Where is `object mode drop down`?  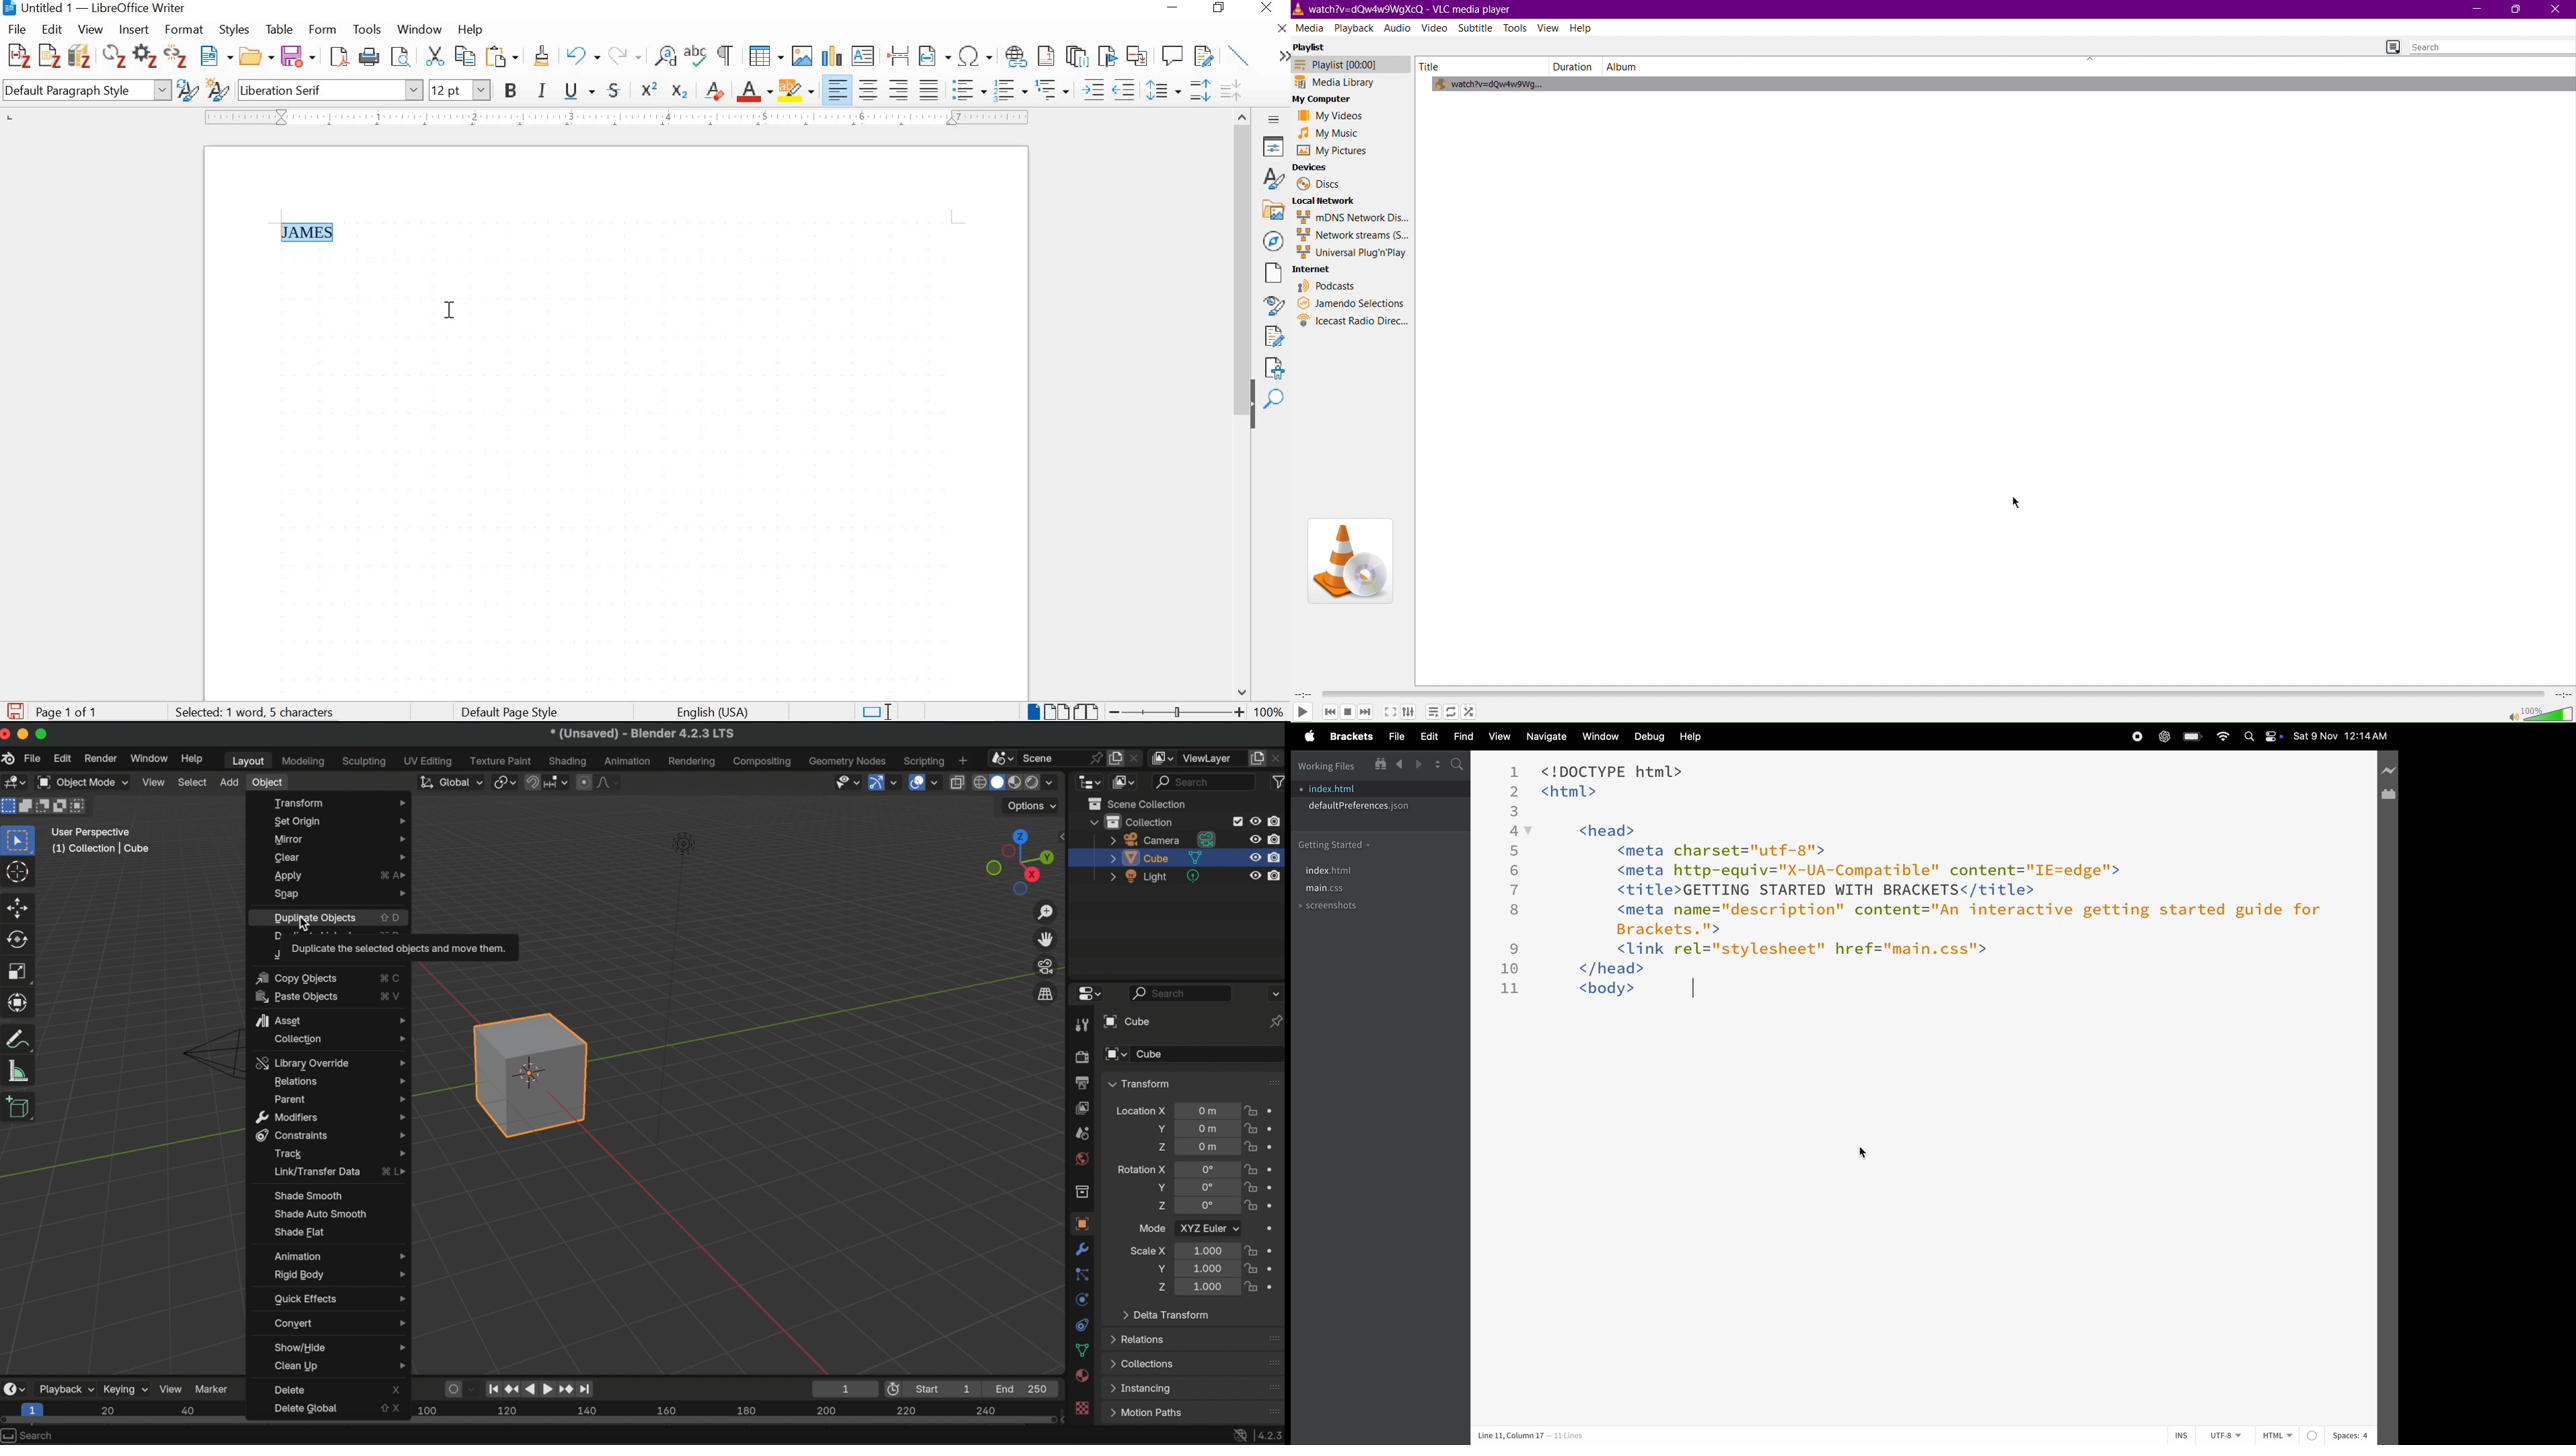 object mode drop down is located at coordinates (82, 783).